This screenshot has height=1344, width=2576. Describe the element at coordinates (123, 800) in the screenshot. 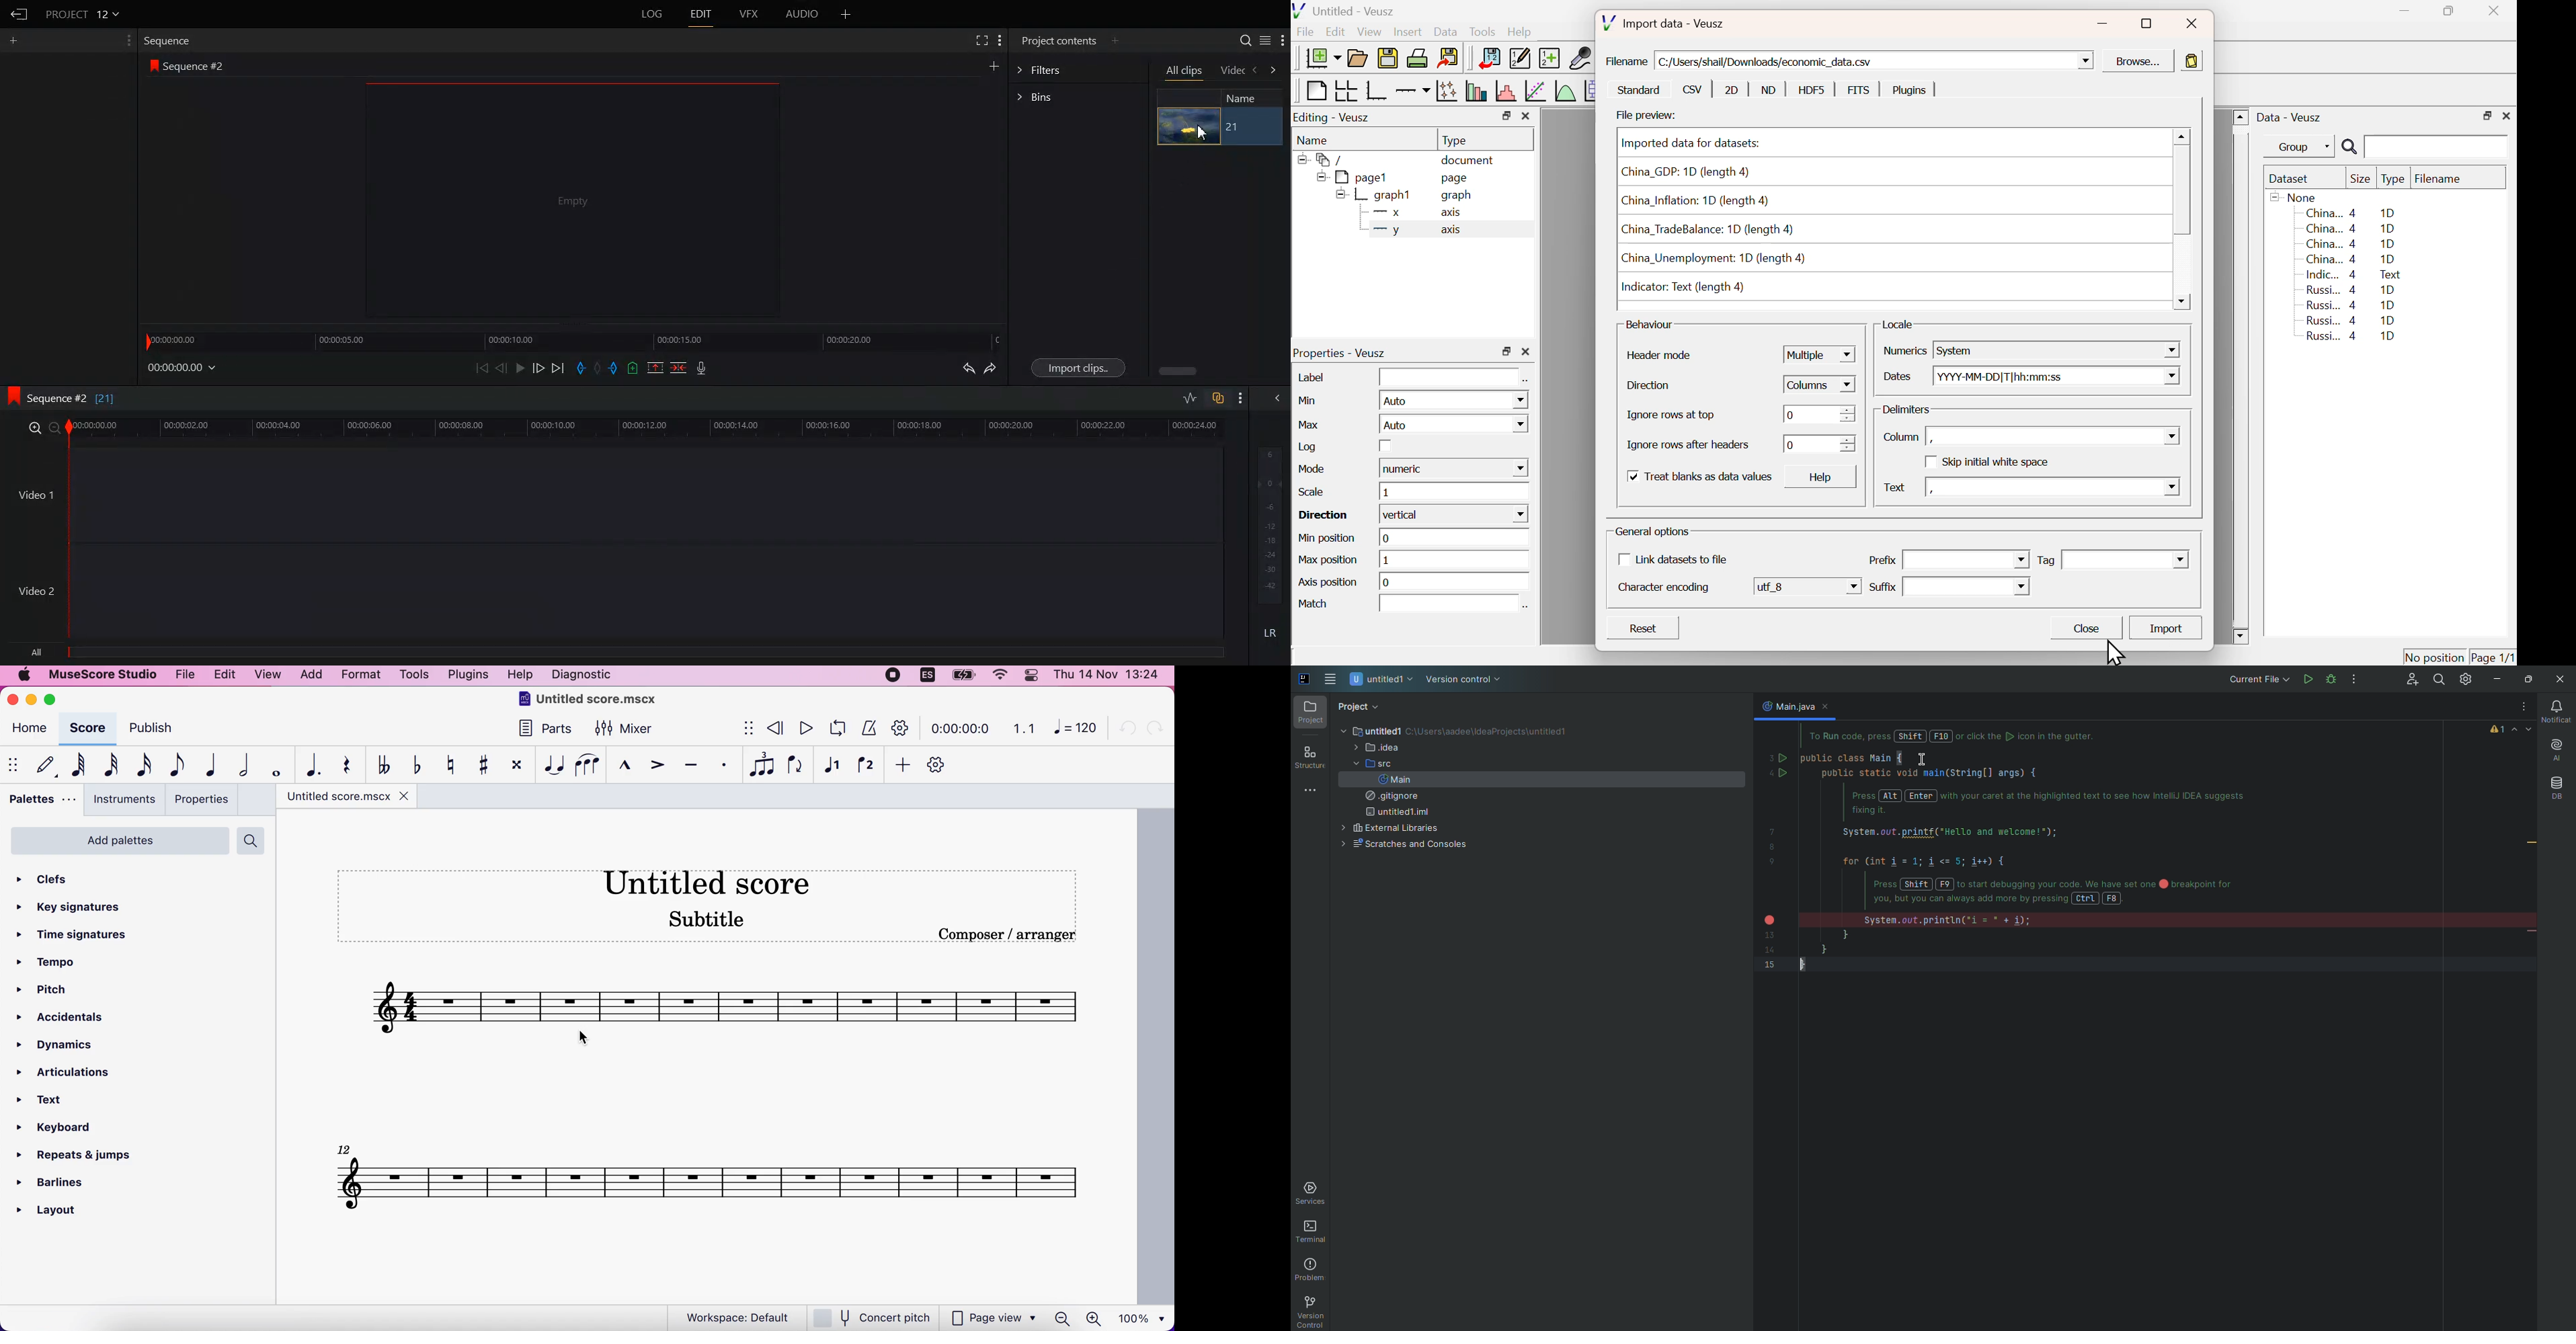

I see `instruments` at that location.